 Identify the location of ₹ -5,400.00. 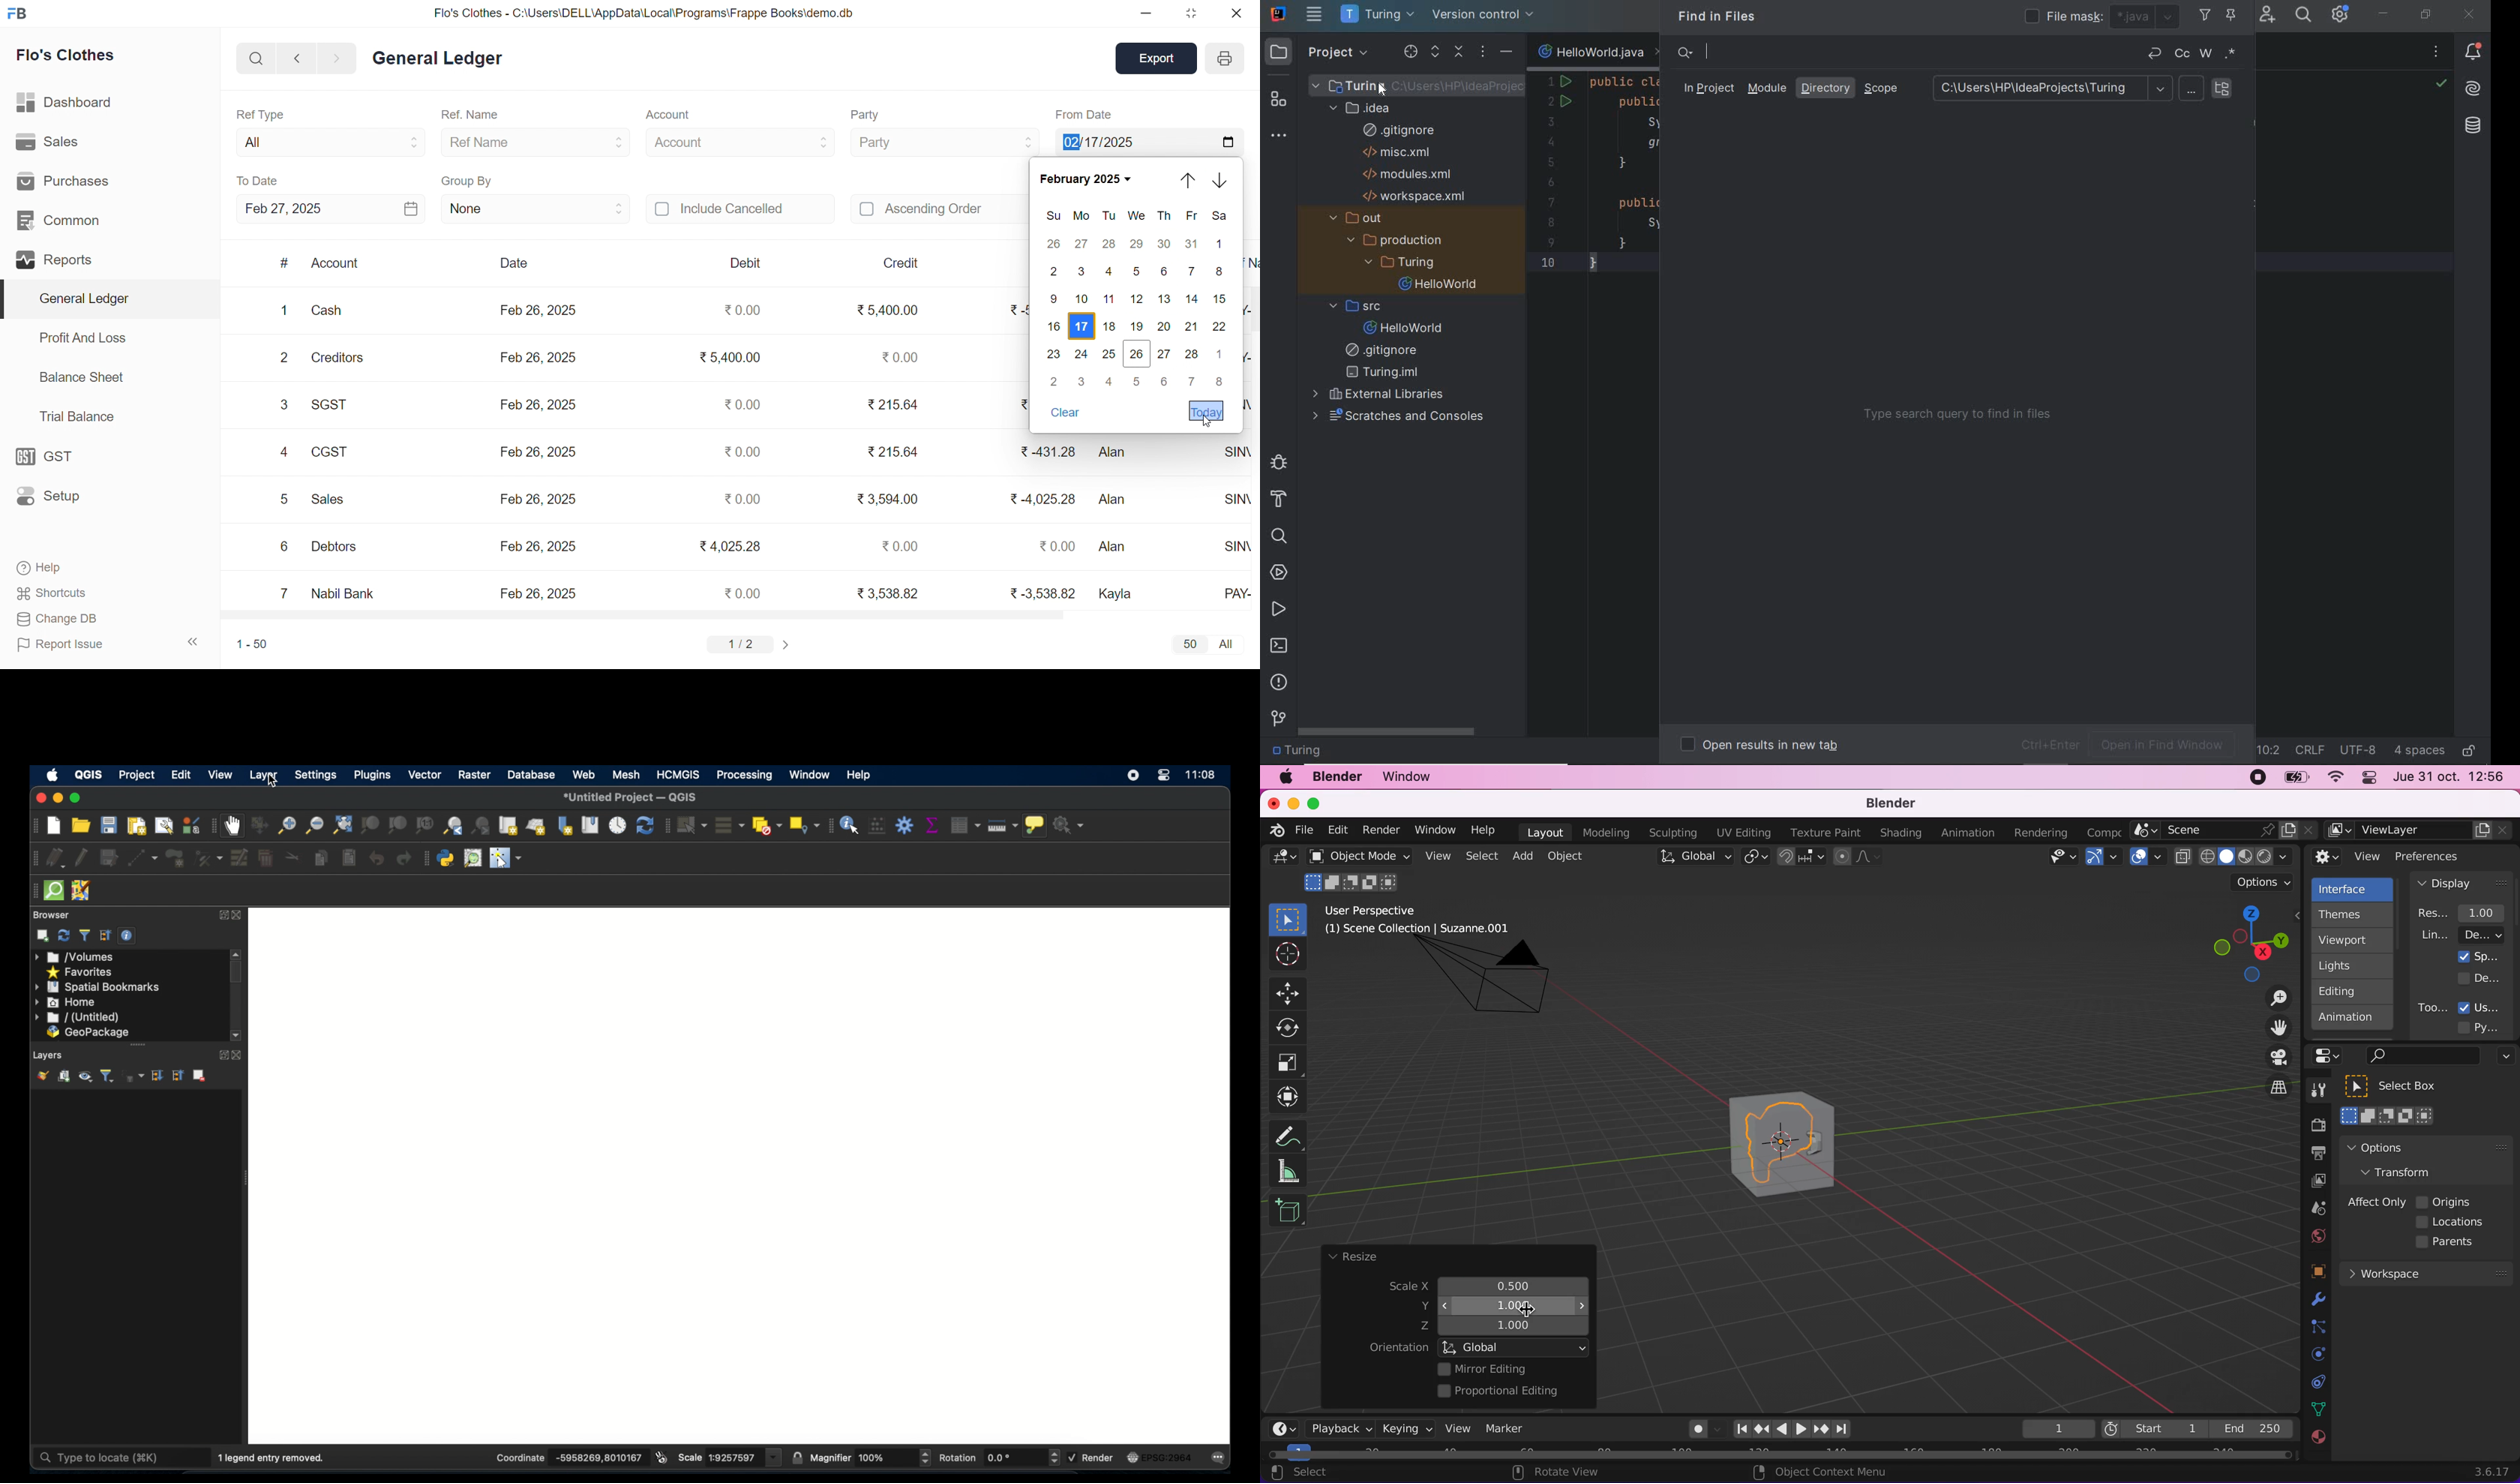
(1015, 310).